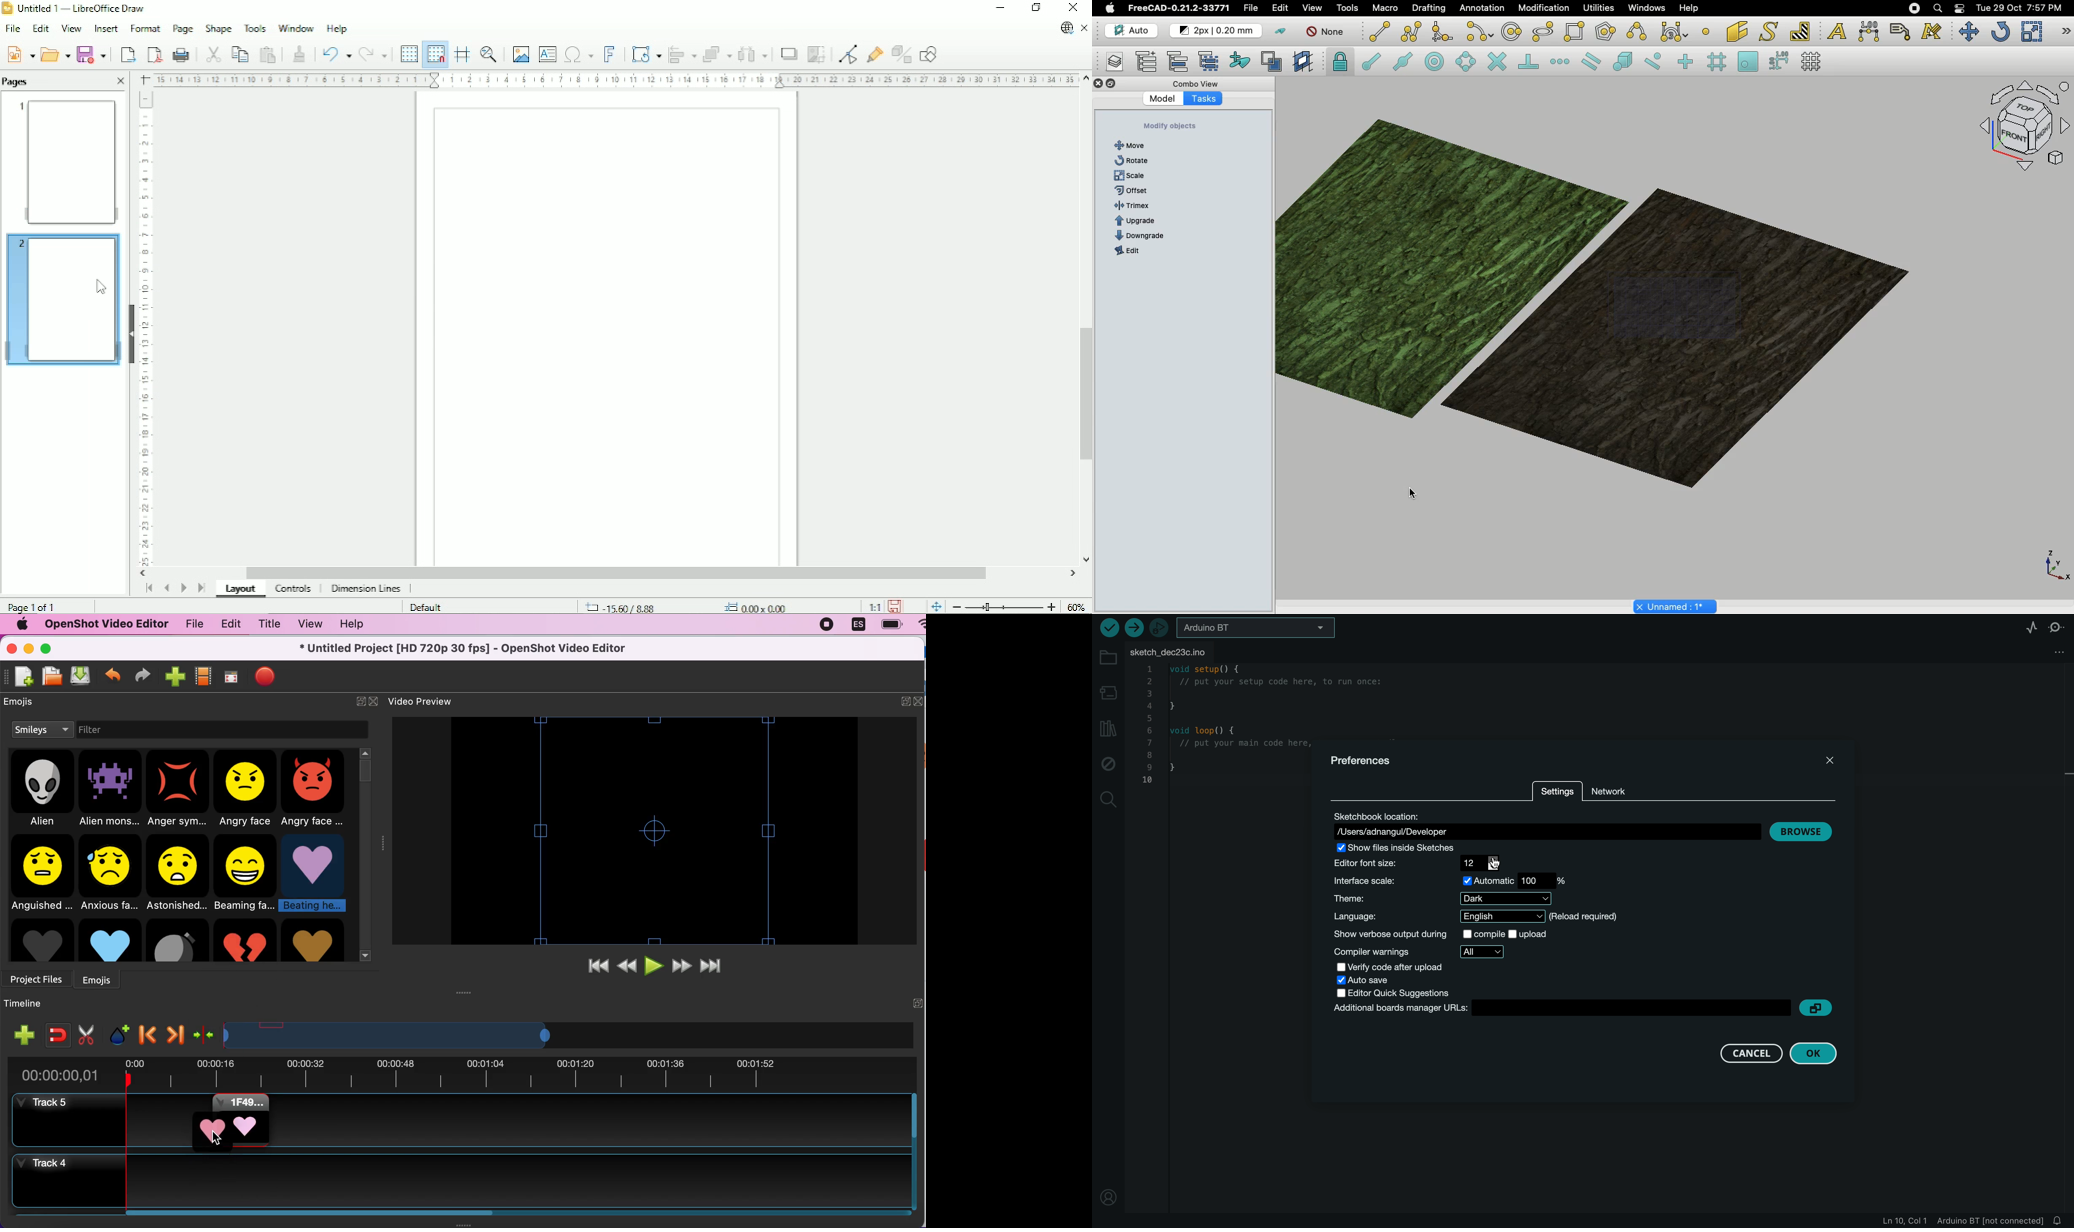  I want to click on Snap angle, so click(1467, 63).